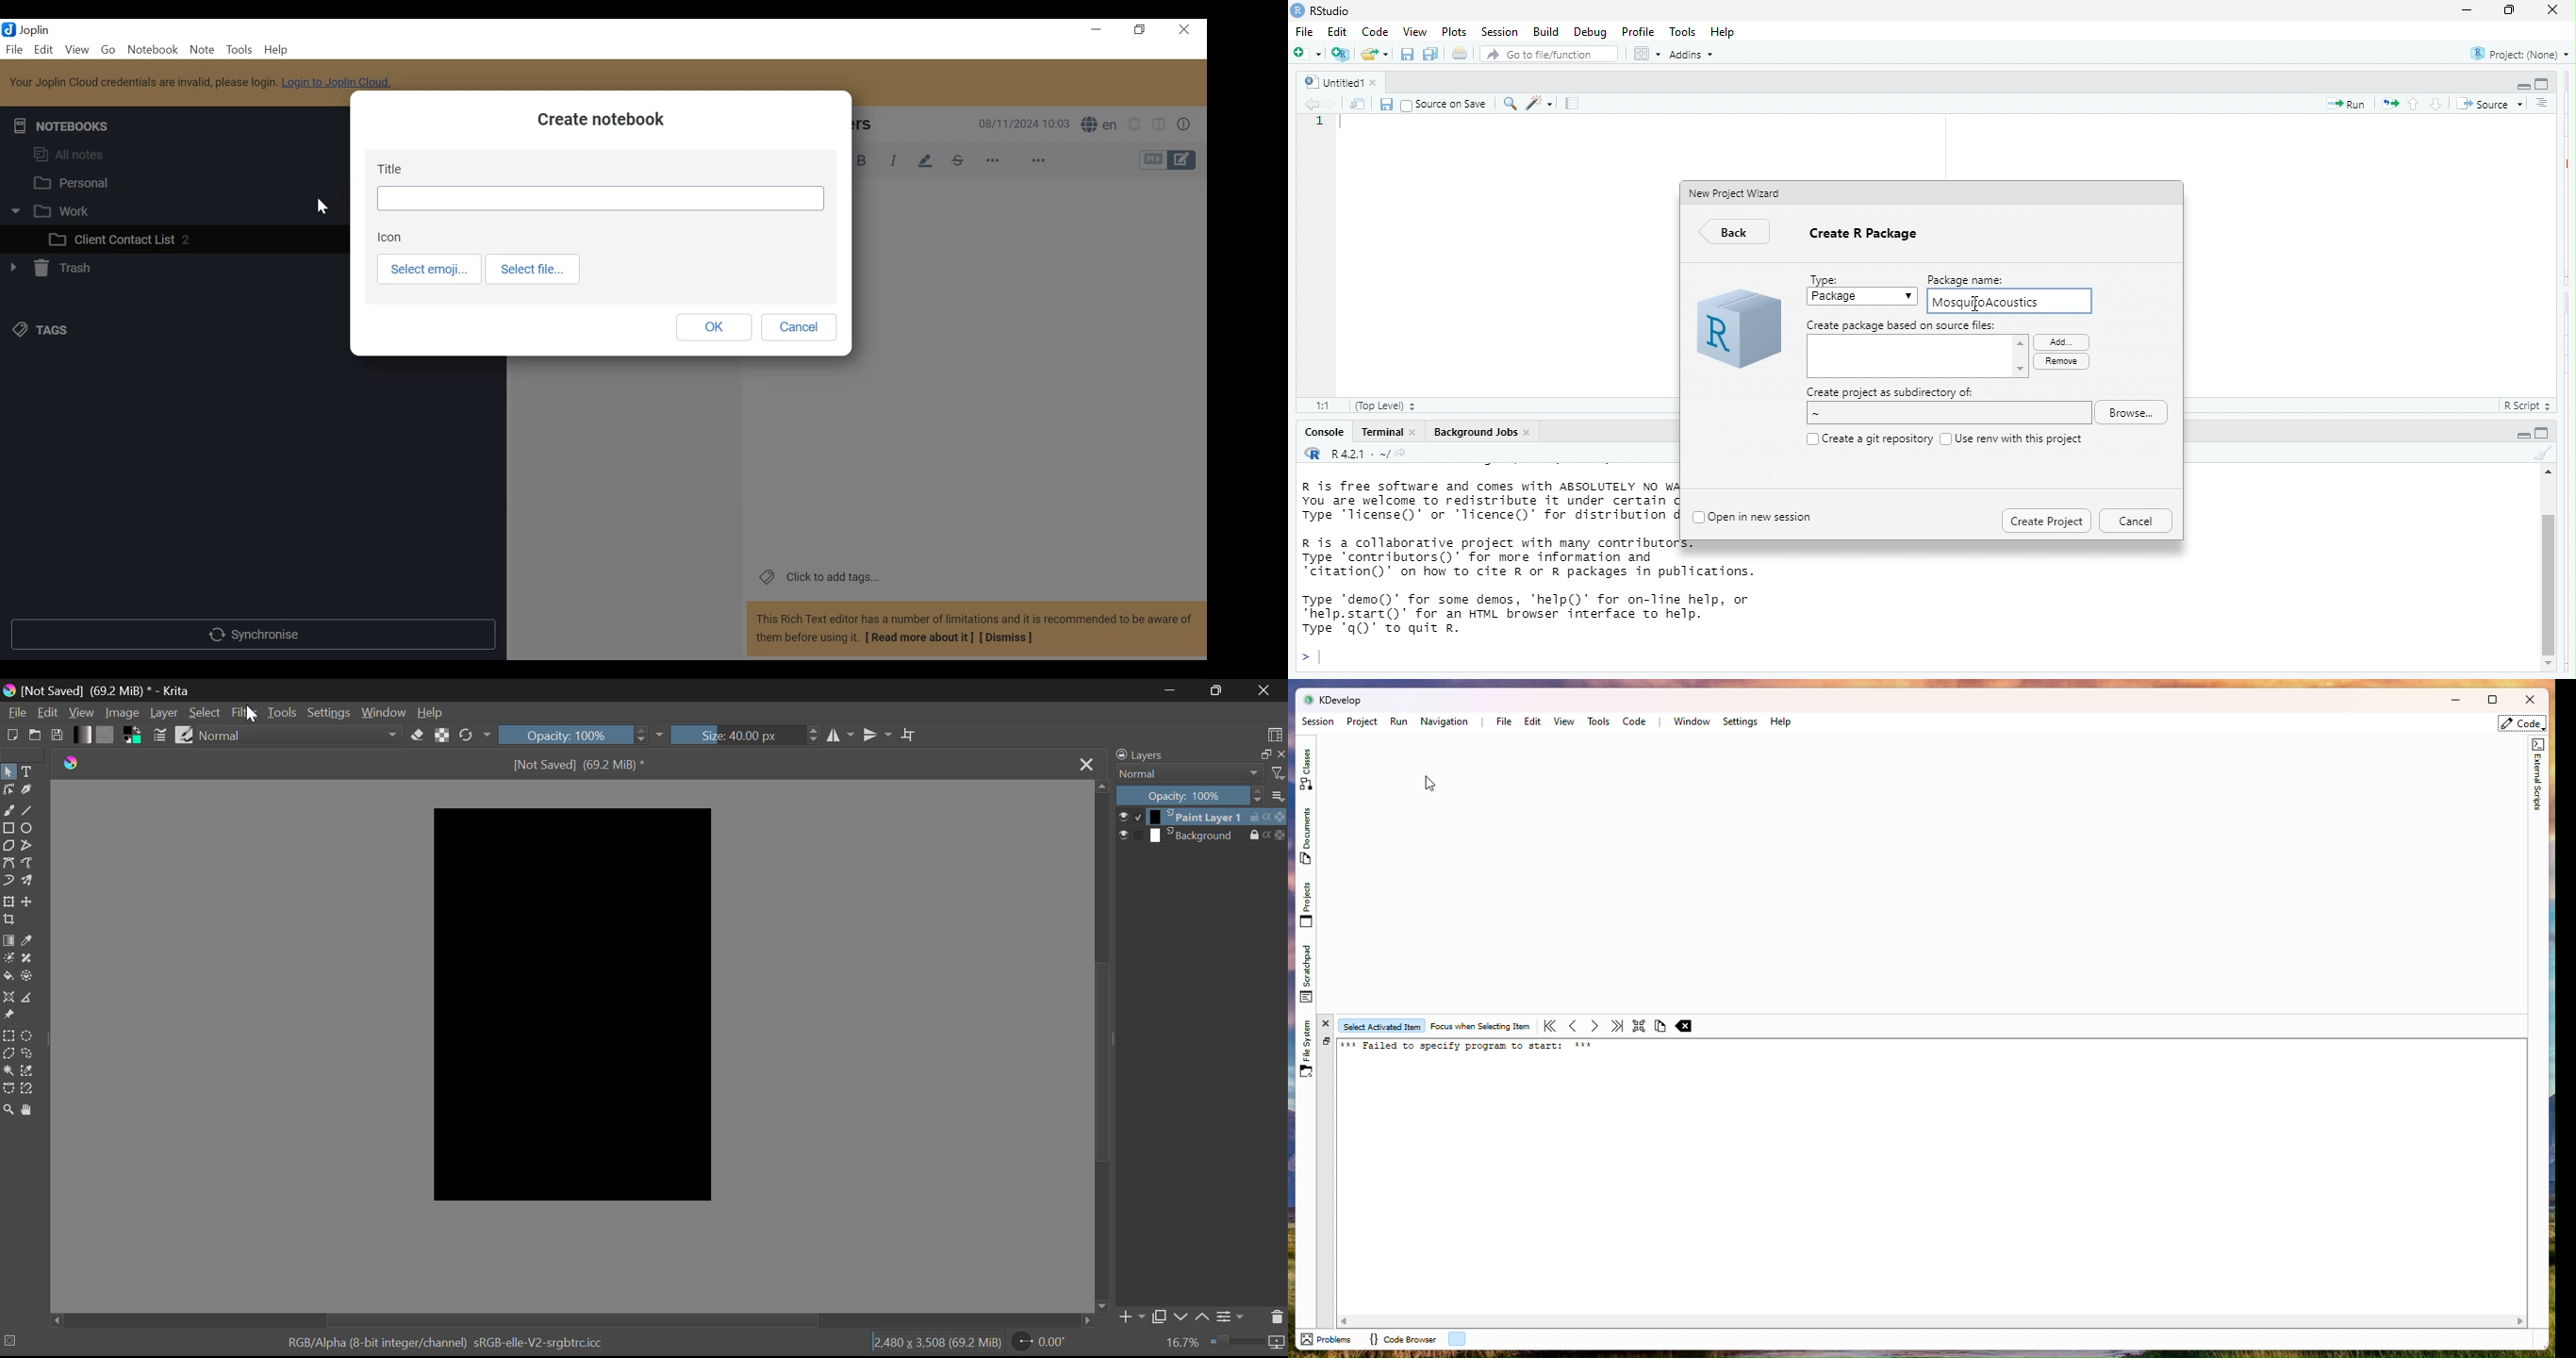  Describe the element at coordinates (1918, 358) in the screenshot. I see `create package based on source files` at that location.